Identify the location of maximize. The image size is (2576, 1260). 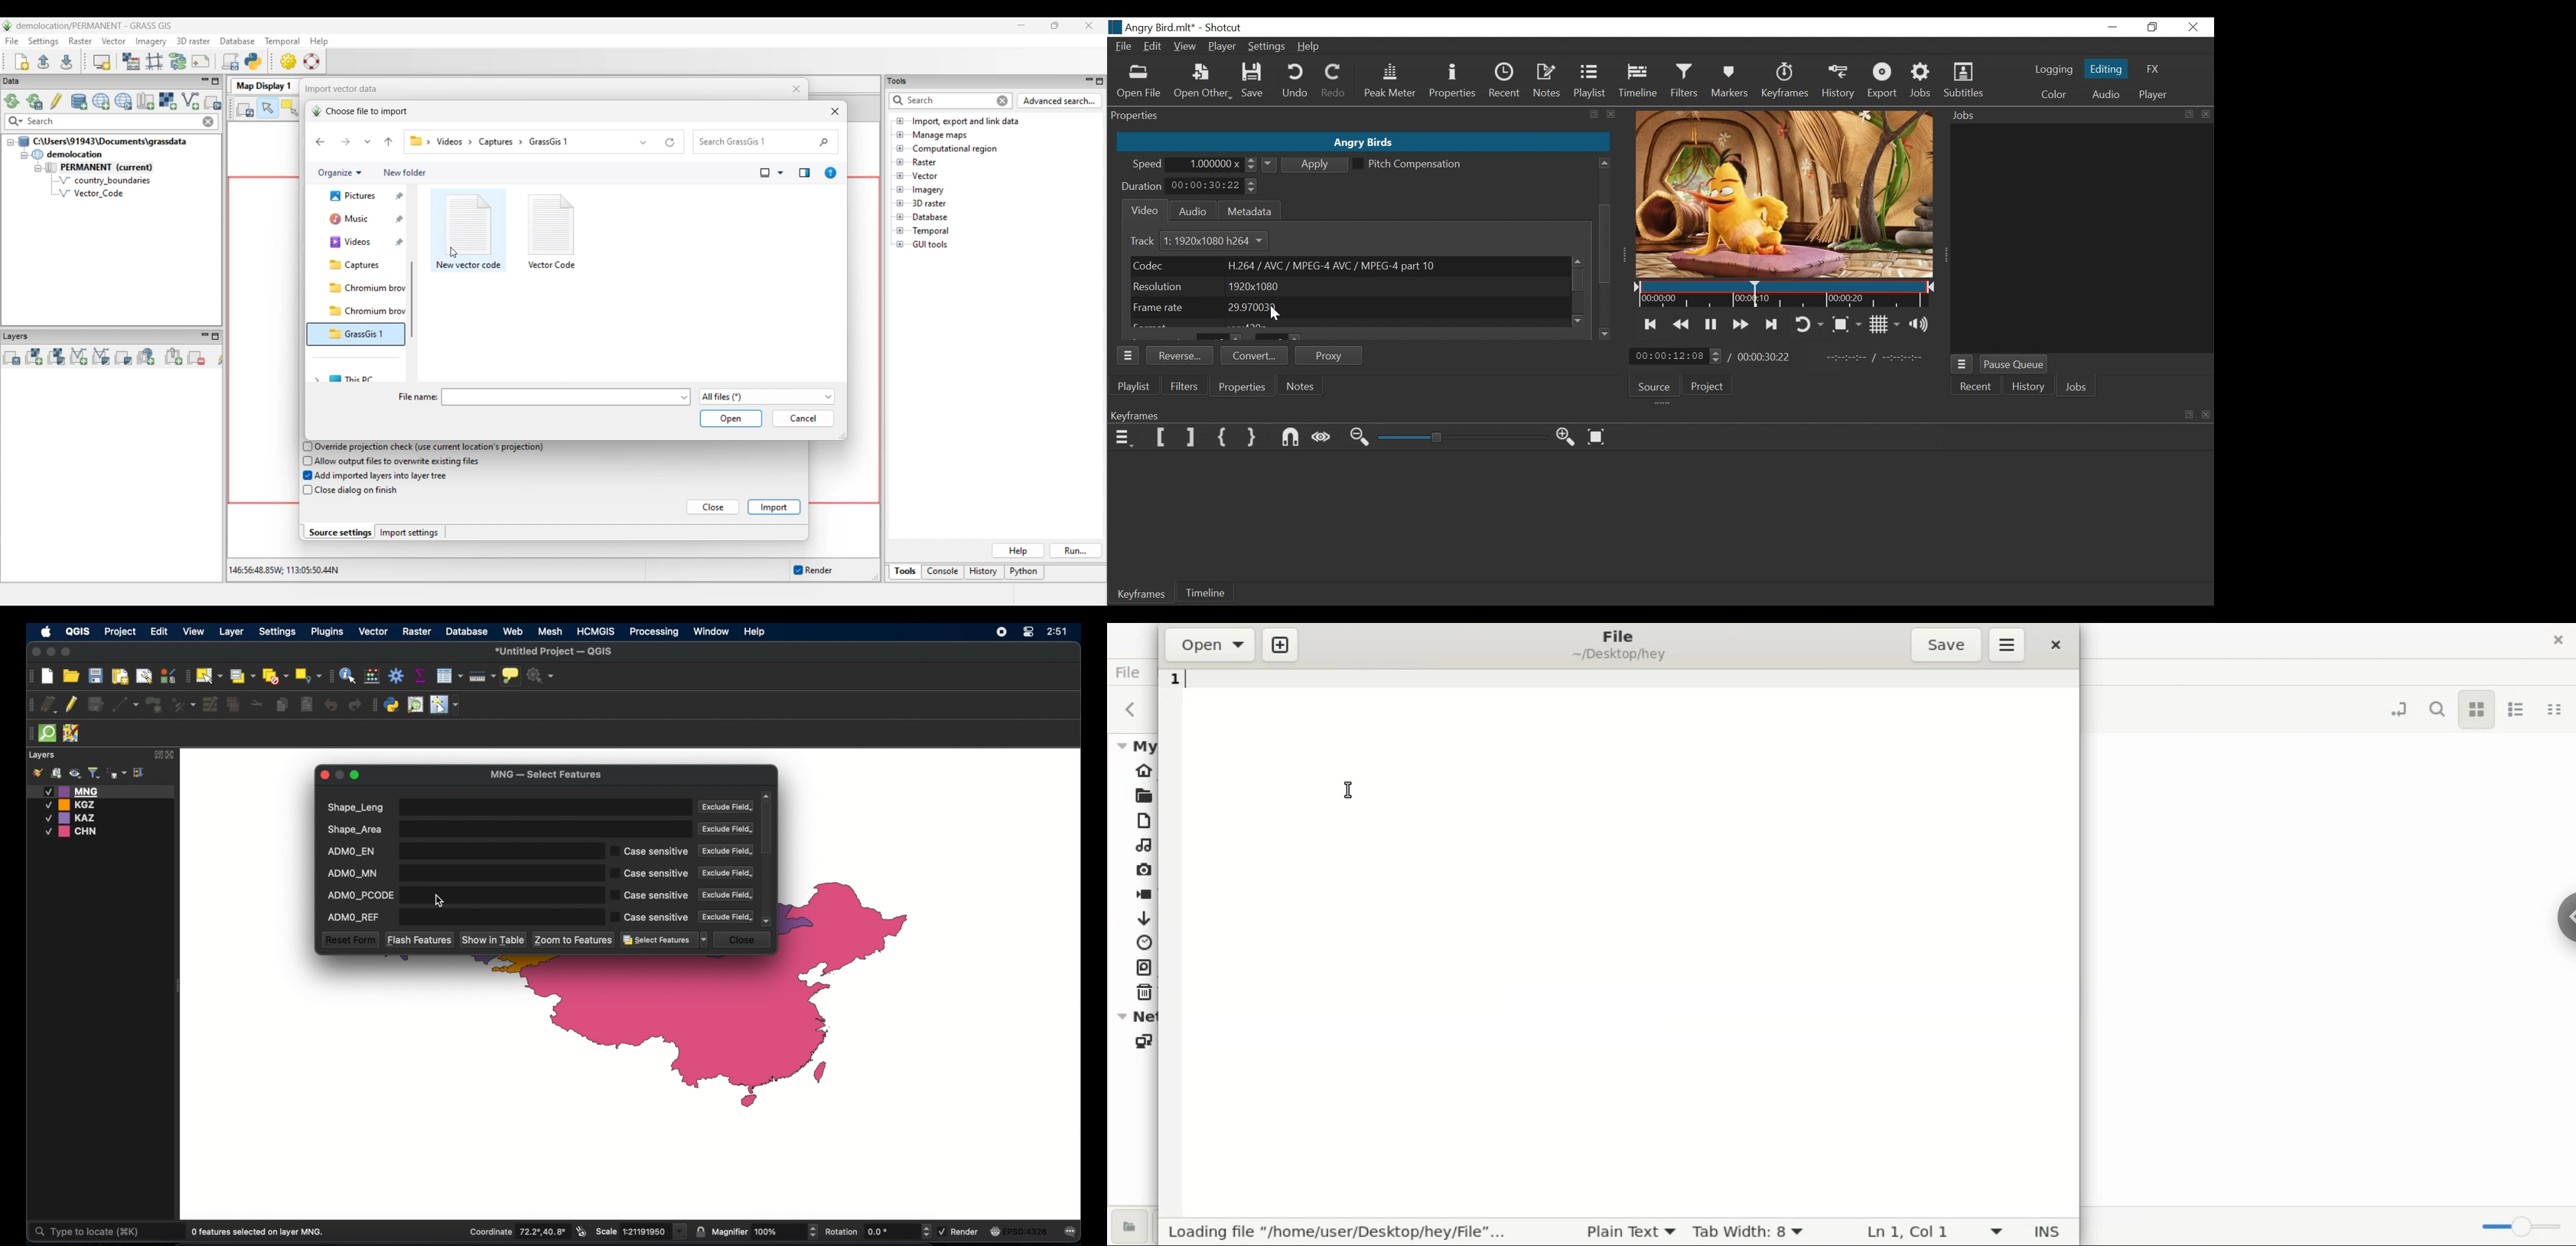
(67, 652).